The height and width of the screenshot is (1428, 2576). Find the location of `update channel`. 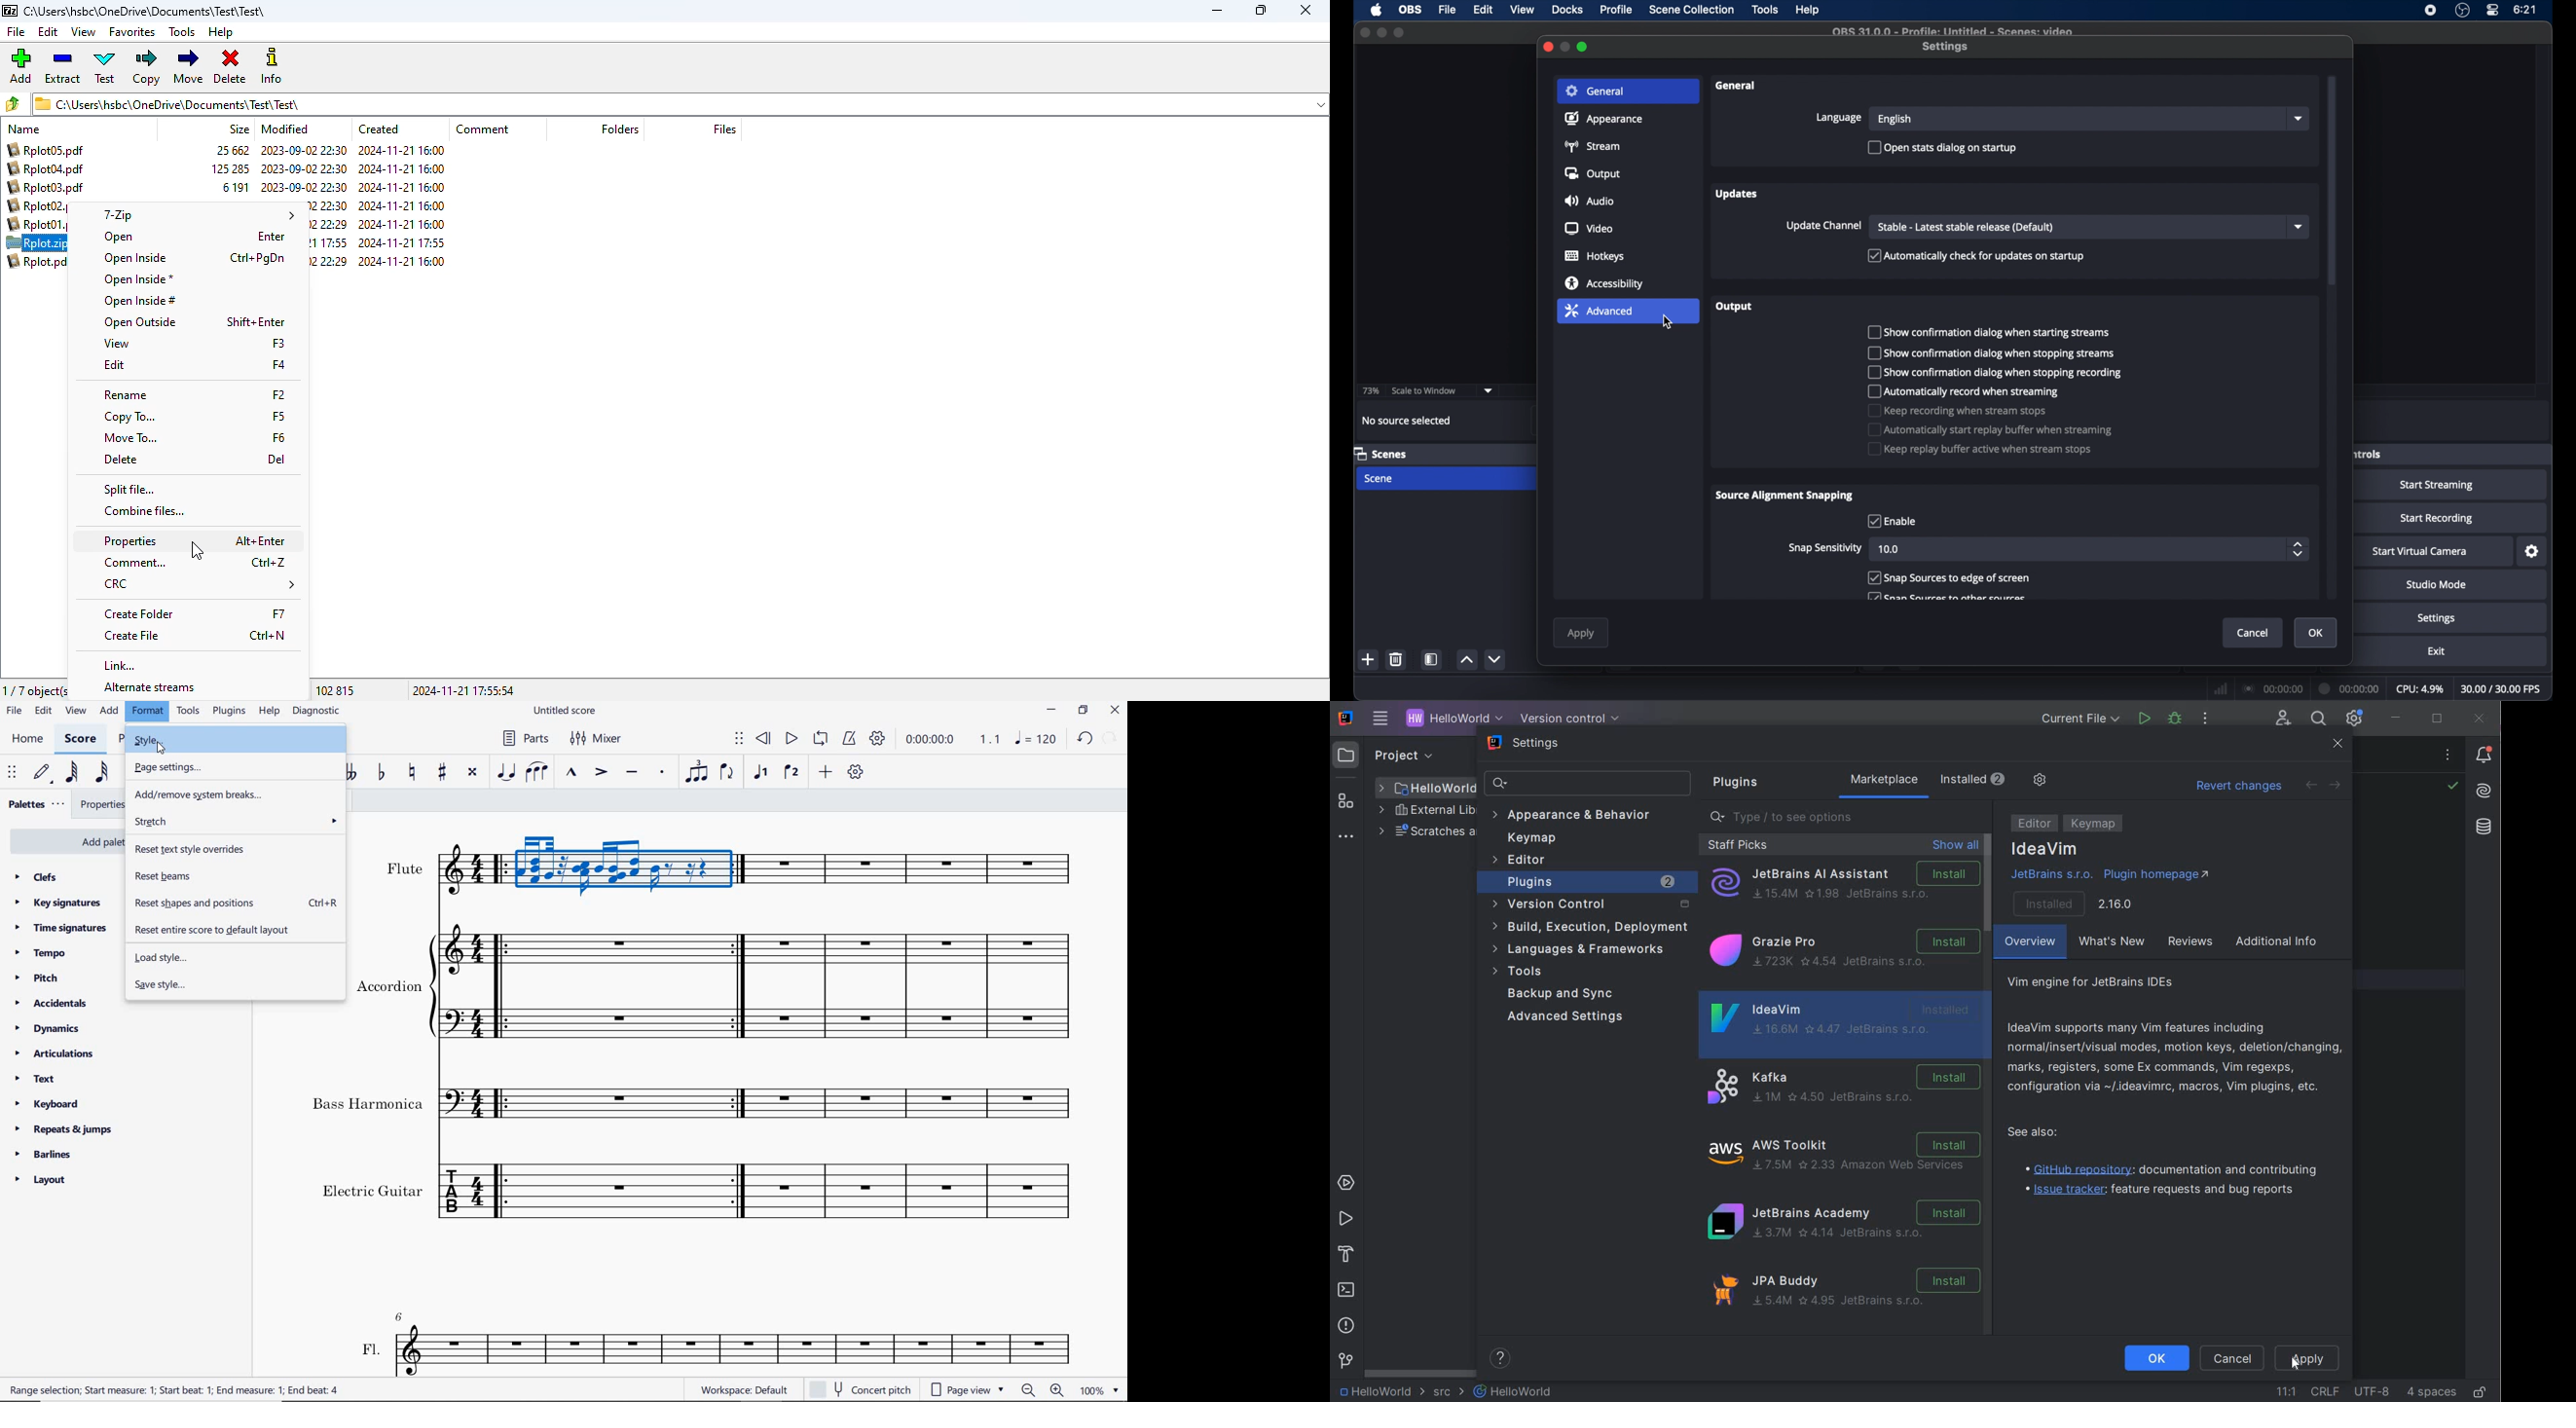

update channel is located at coordinates (1824, 226).